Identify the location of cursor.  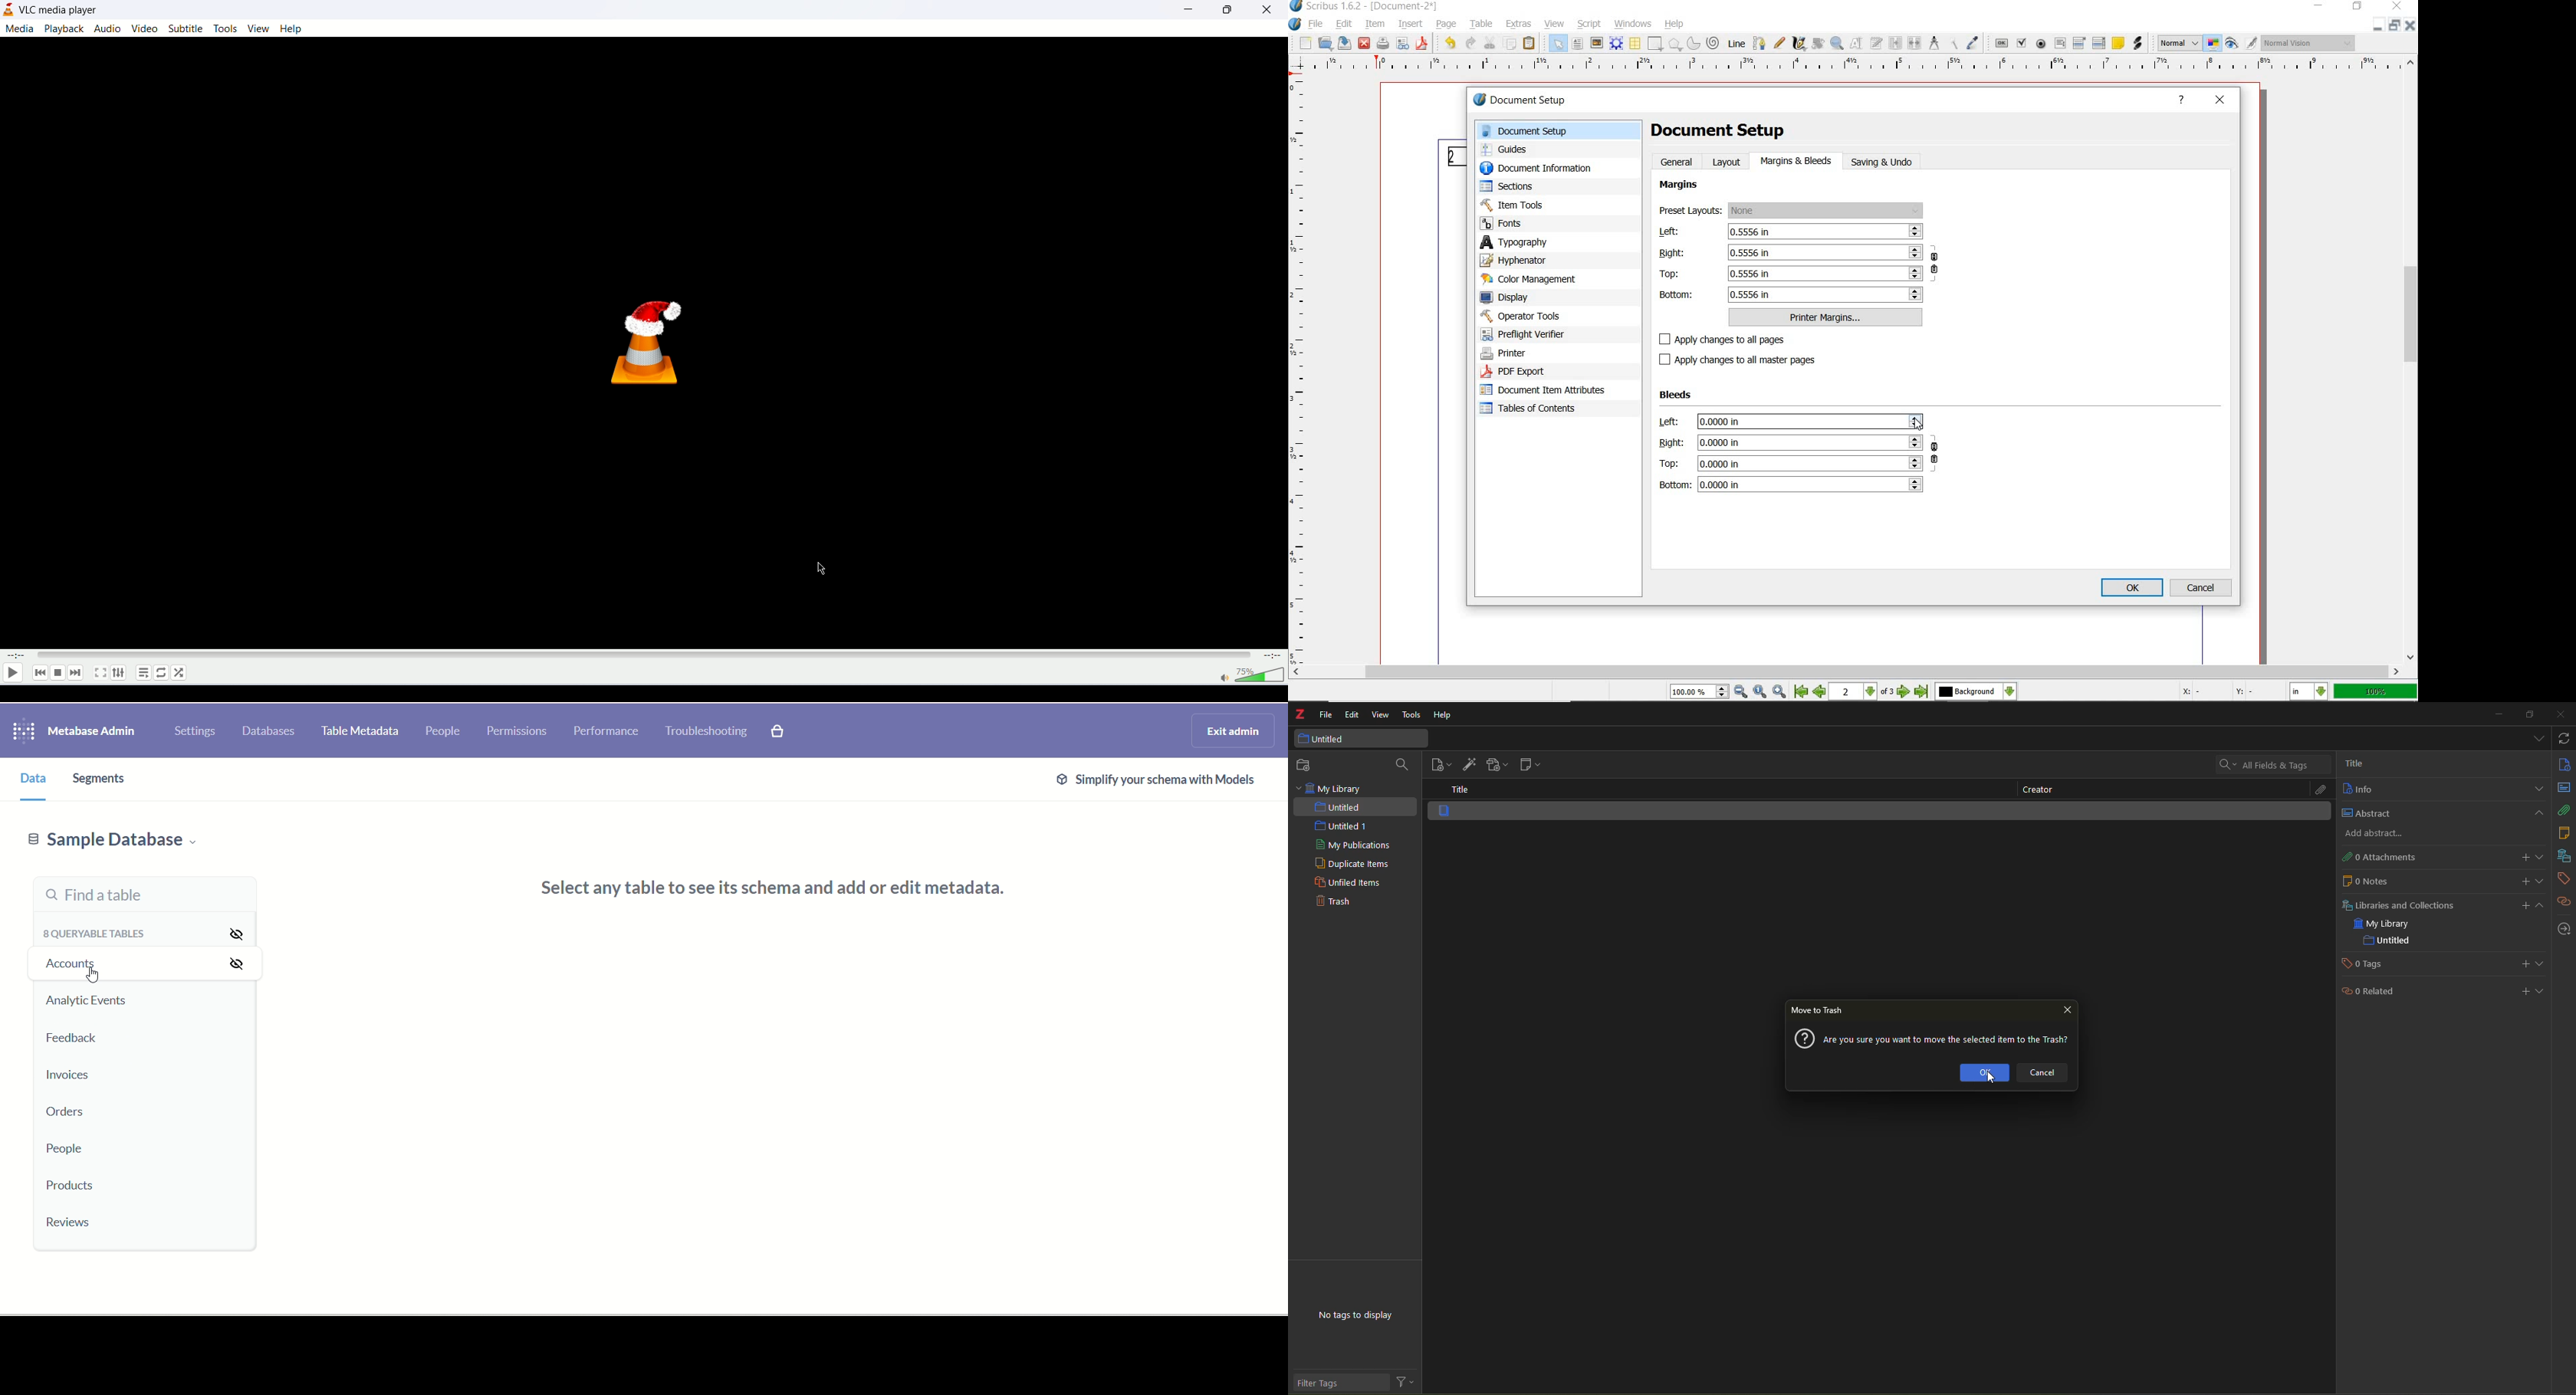
(1988, 1078).